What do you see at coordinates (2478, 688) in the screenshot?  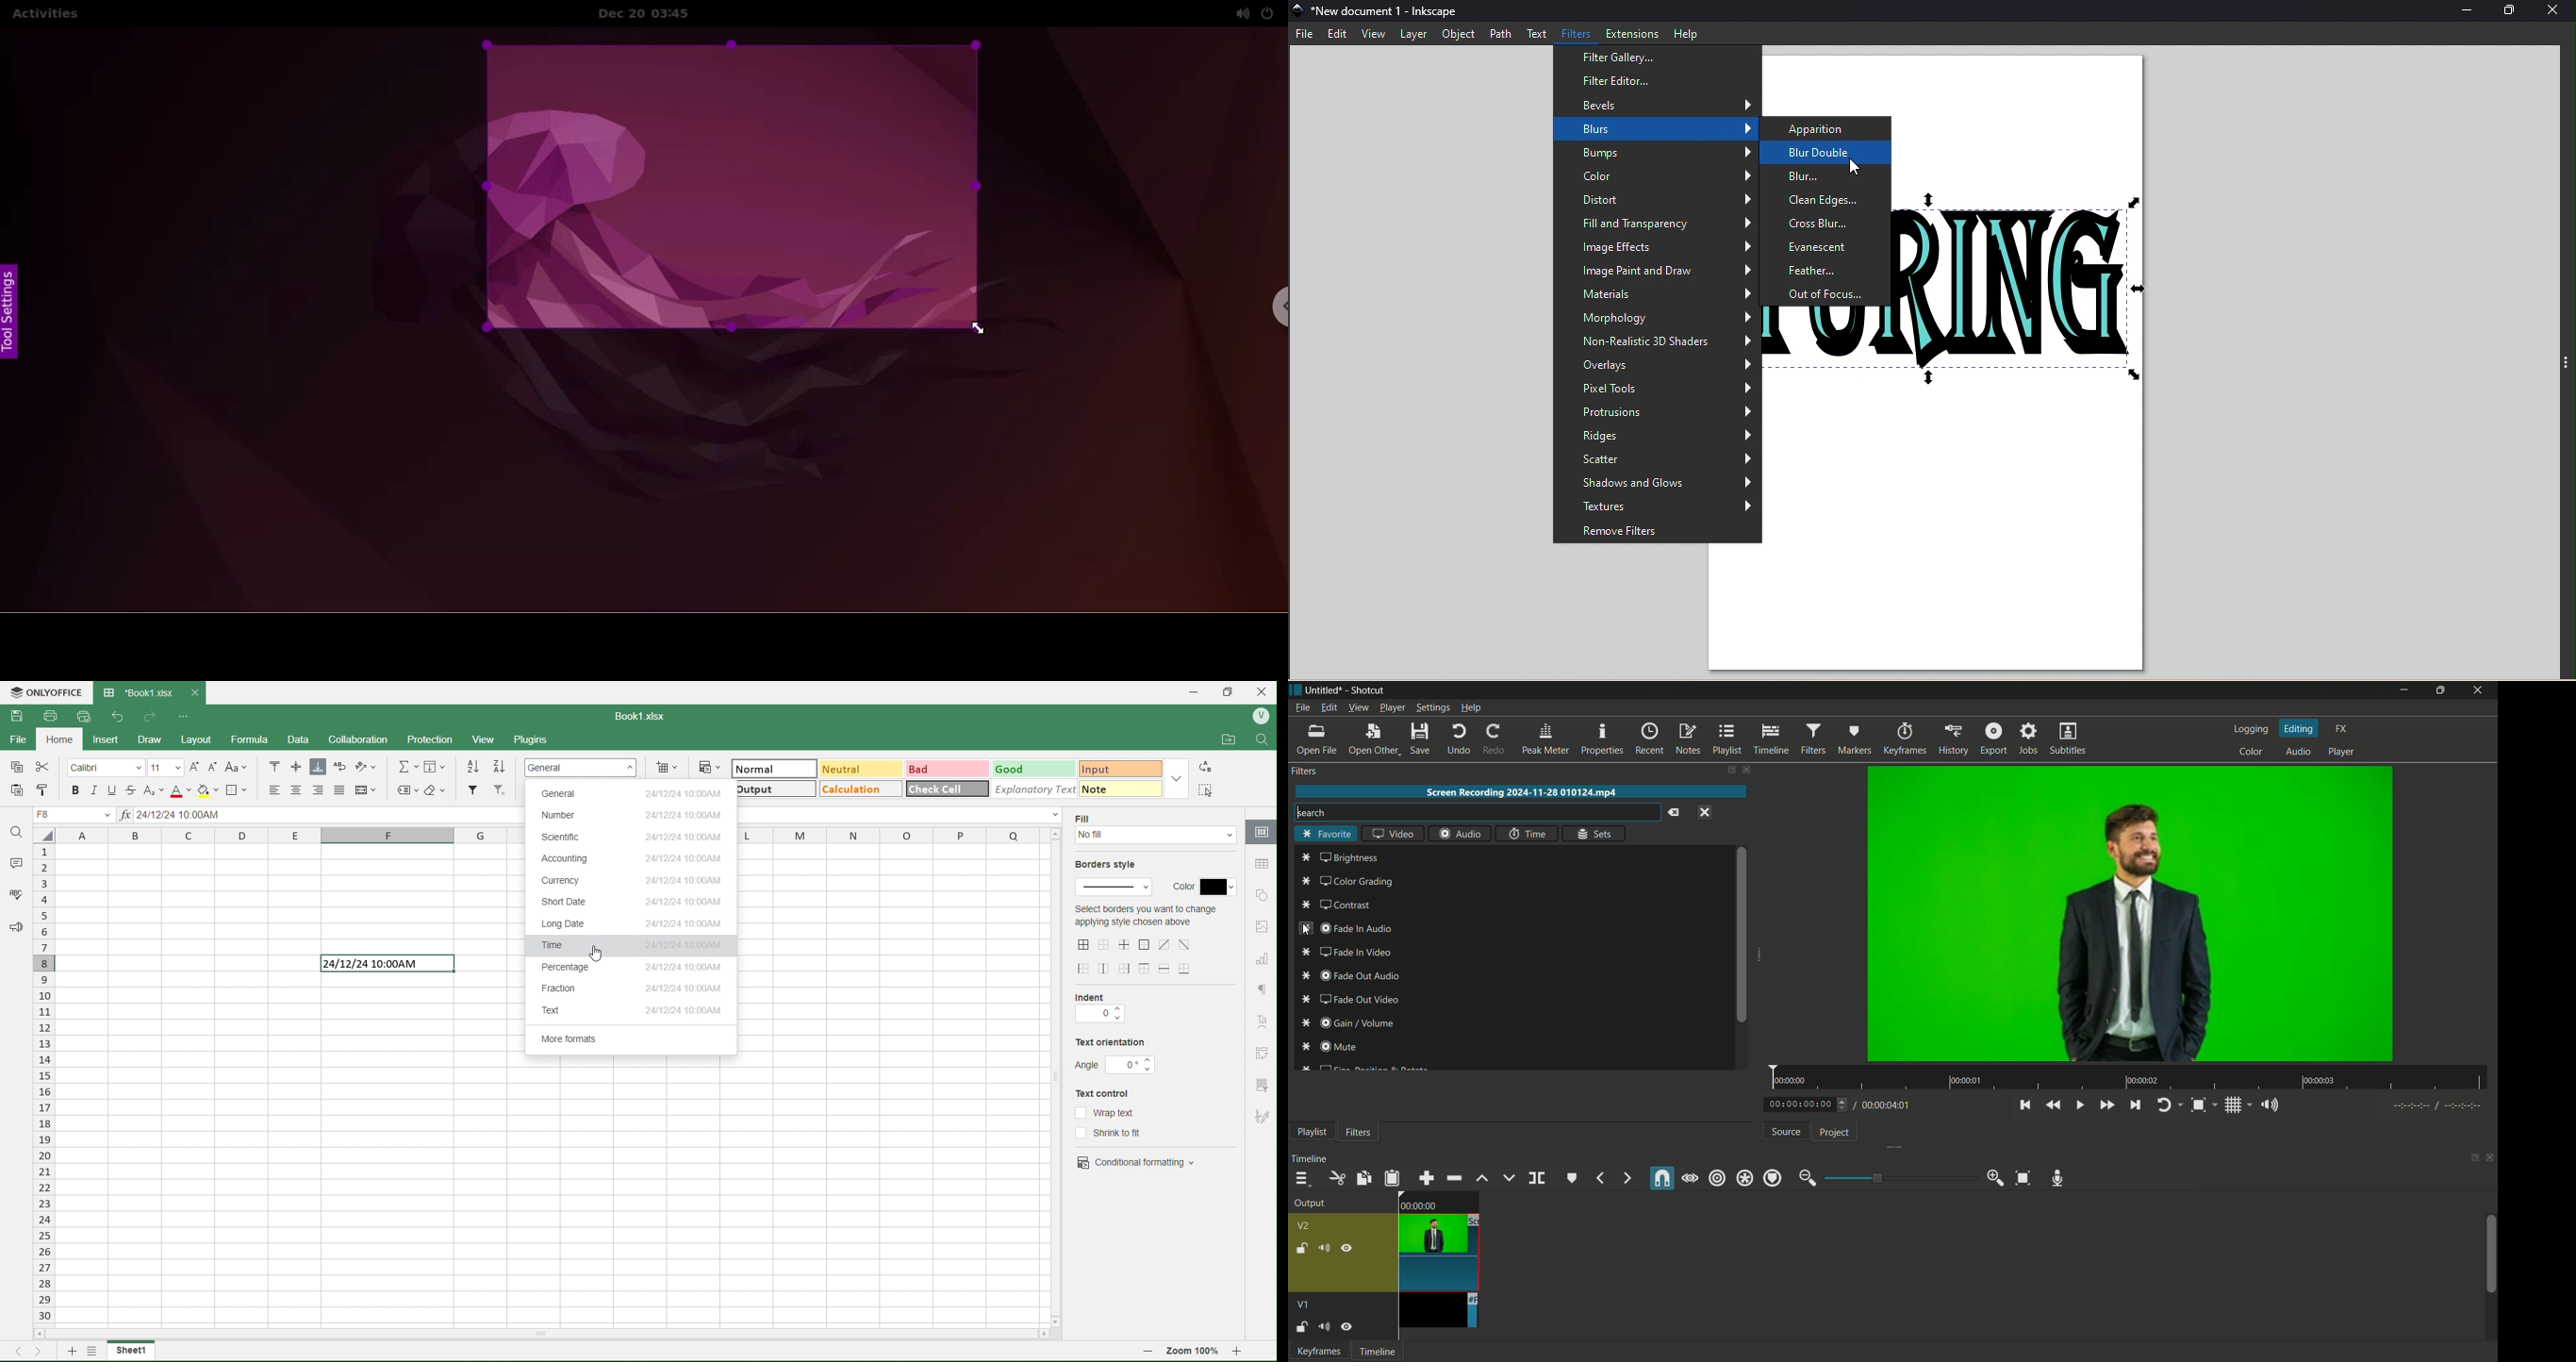 I see `Close` at bounding box center [2478, 688].